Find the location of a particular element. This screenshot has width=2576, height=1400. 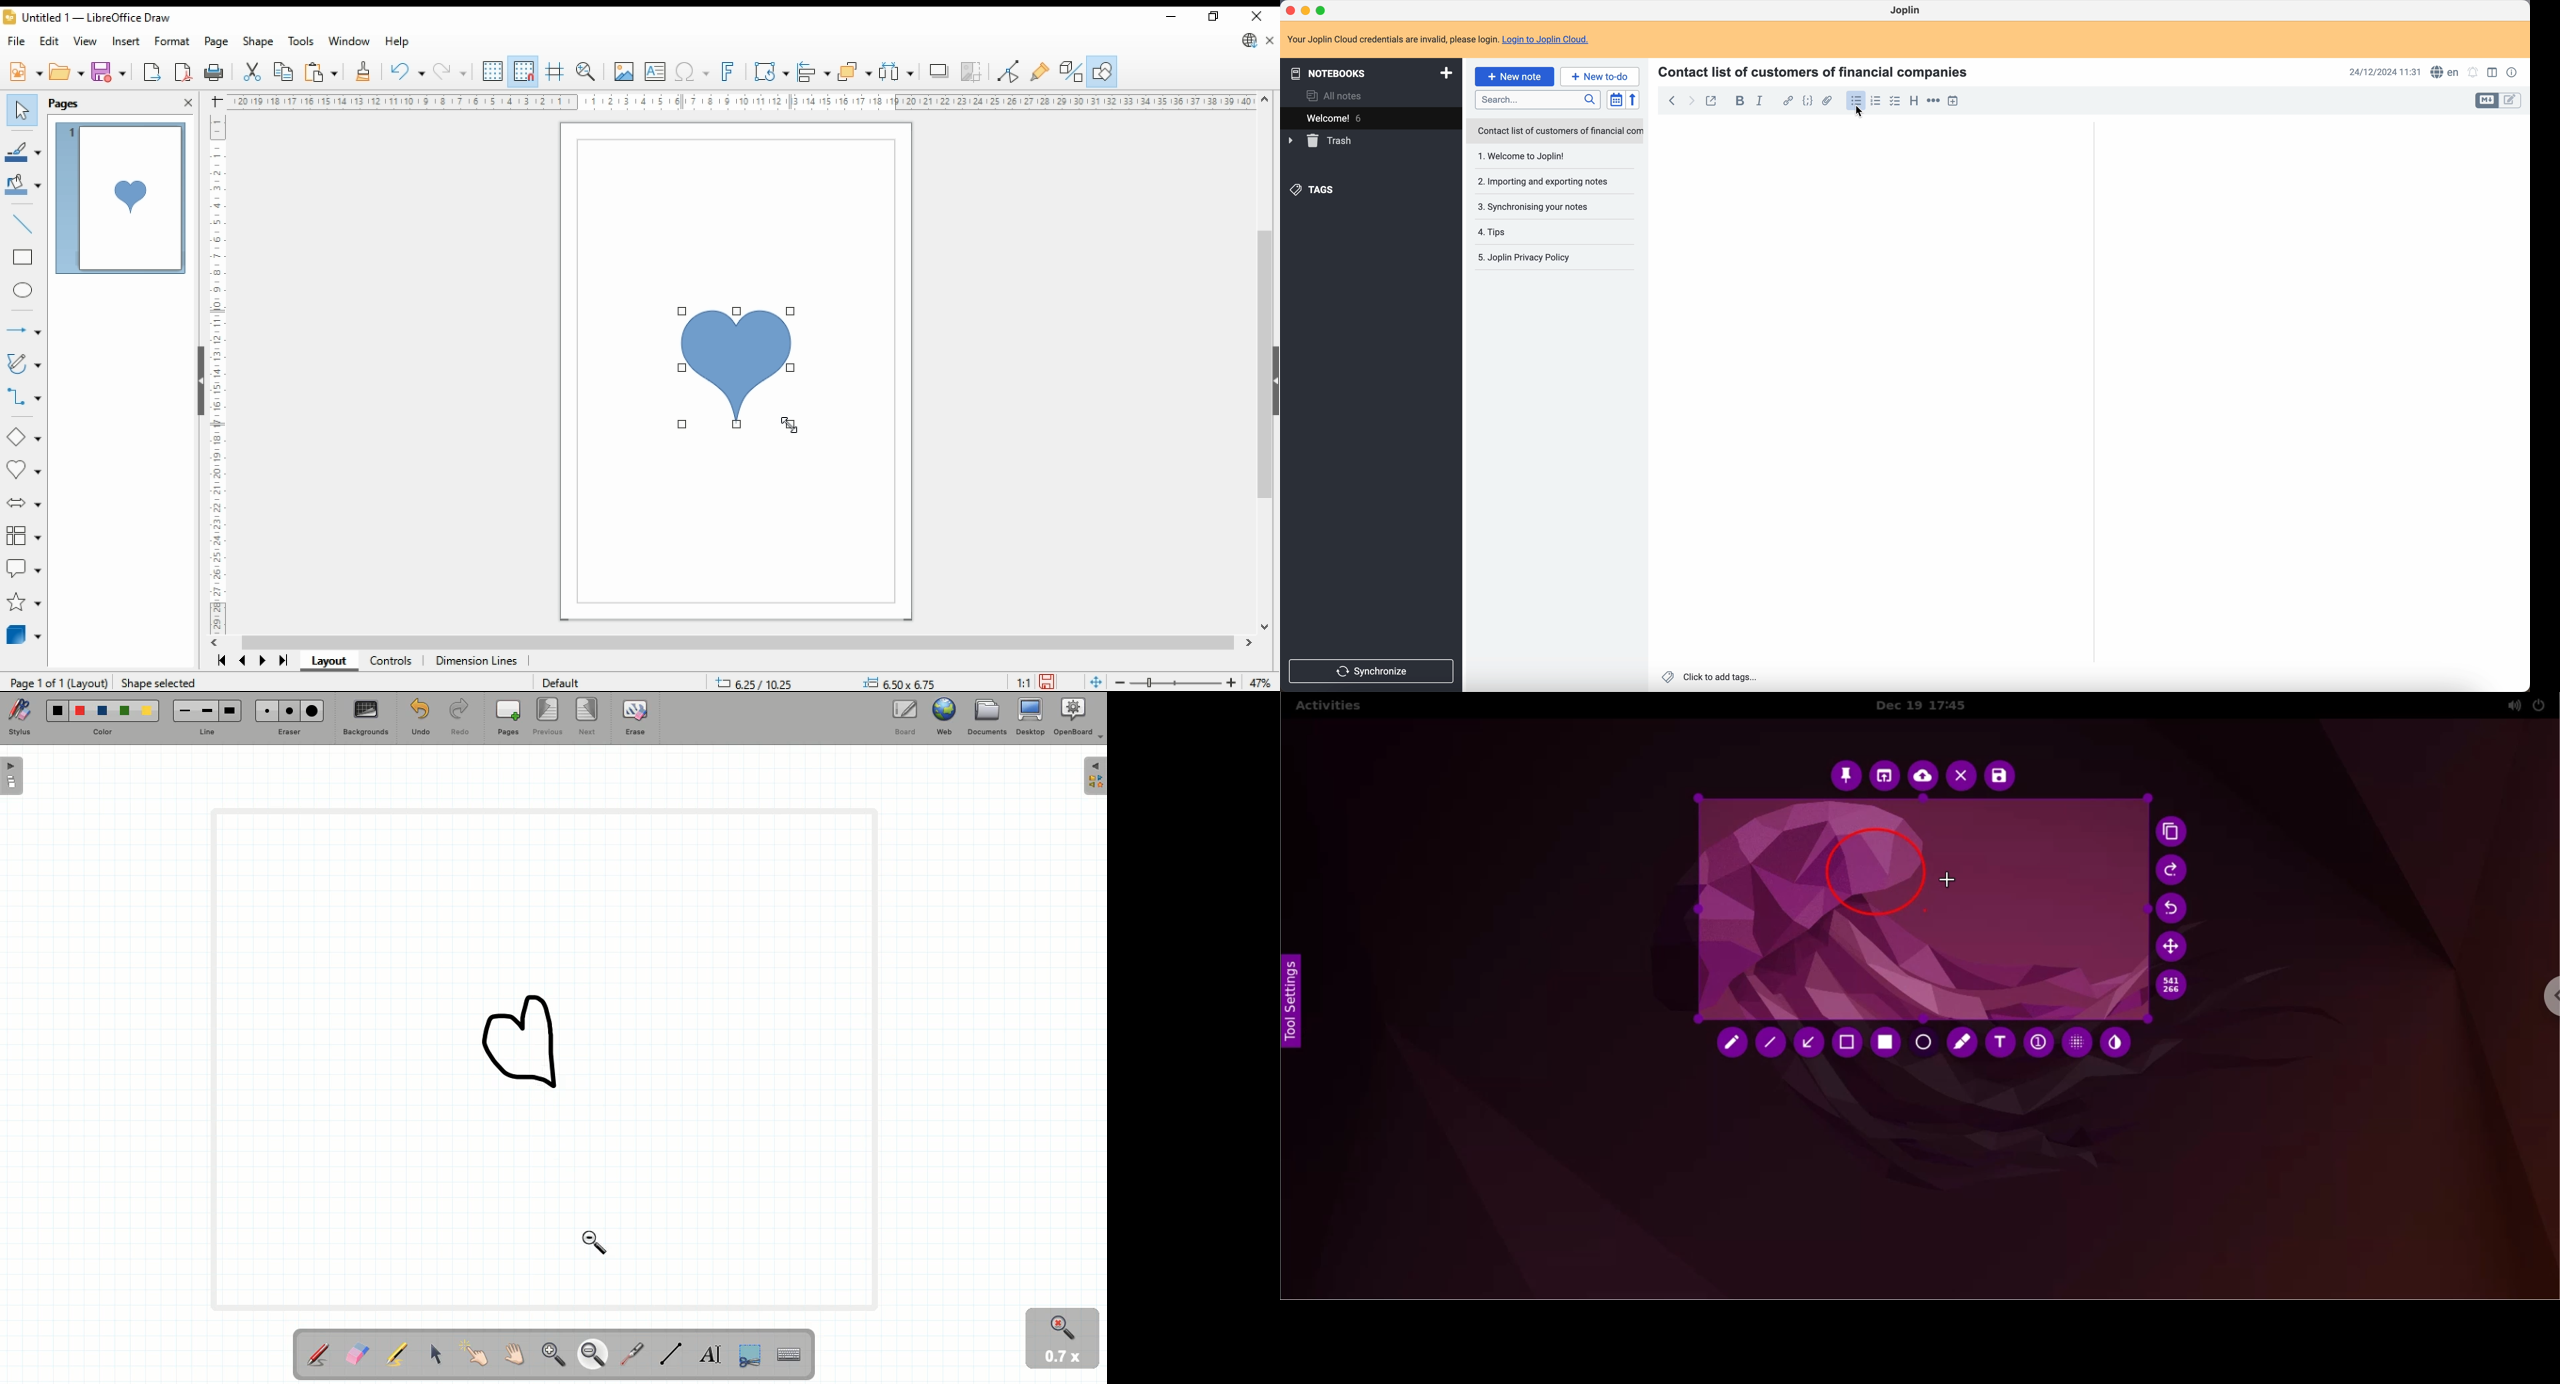

toggle edit layout is located at coordinates (2488, 101).